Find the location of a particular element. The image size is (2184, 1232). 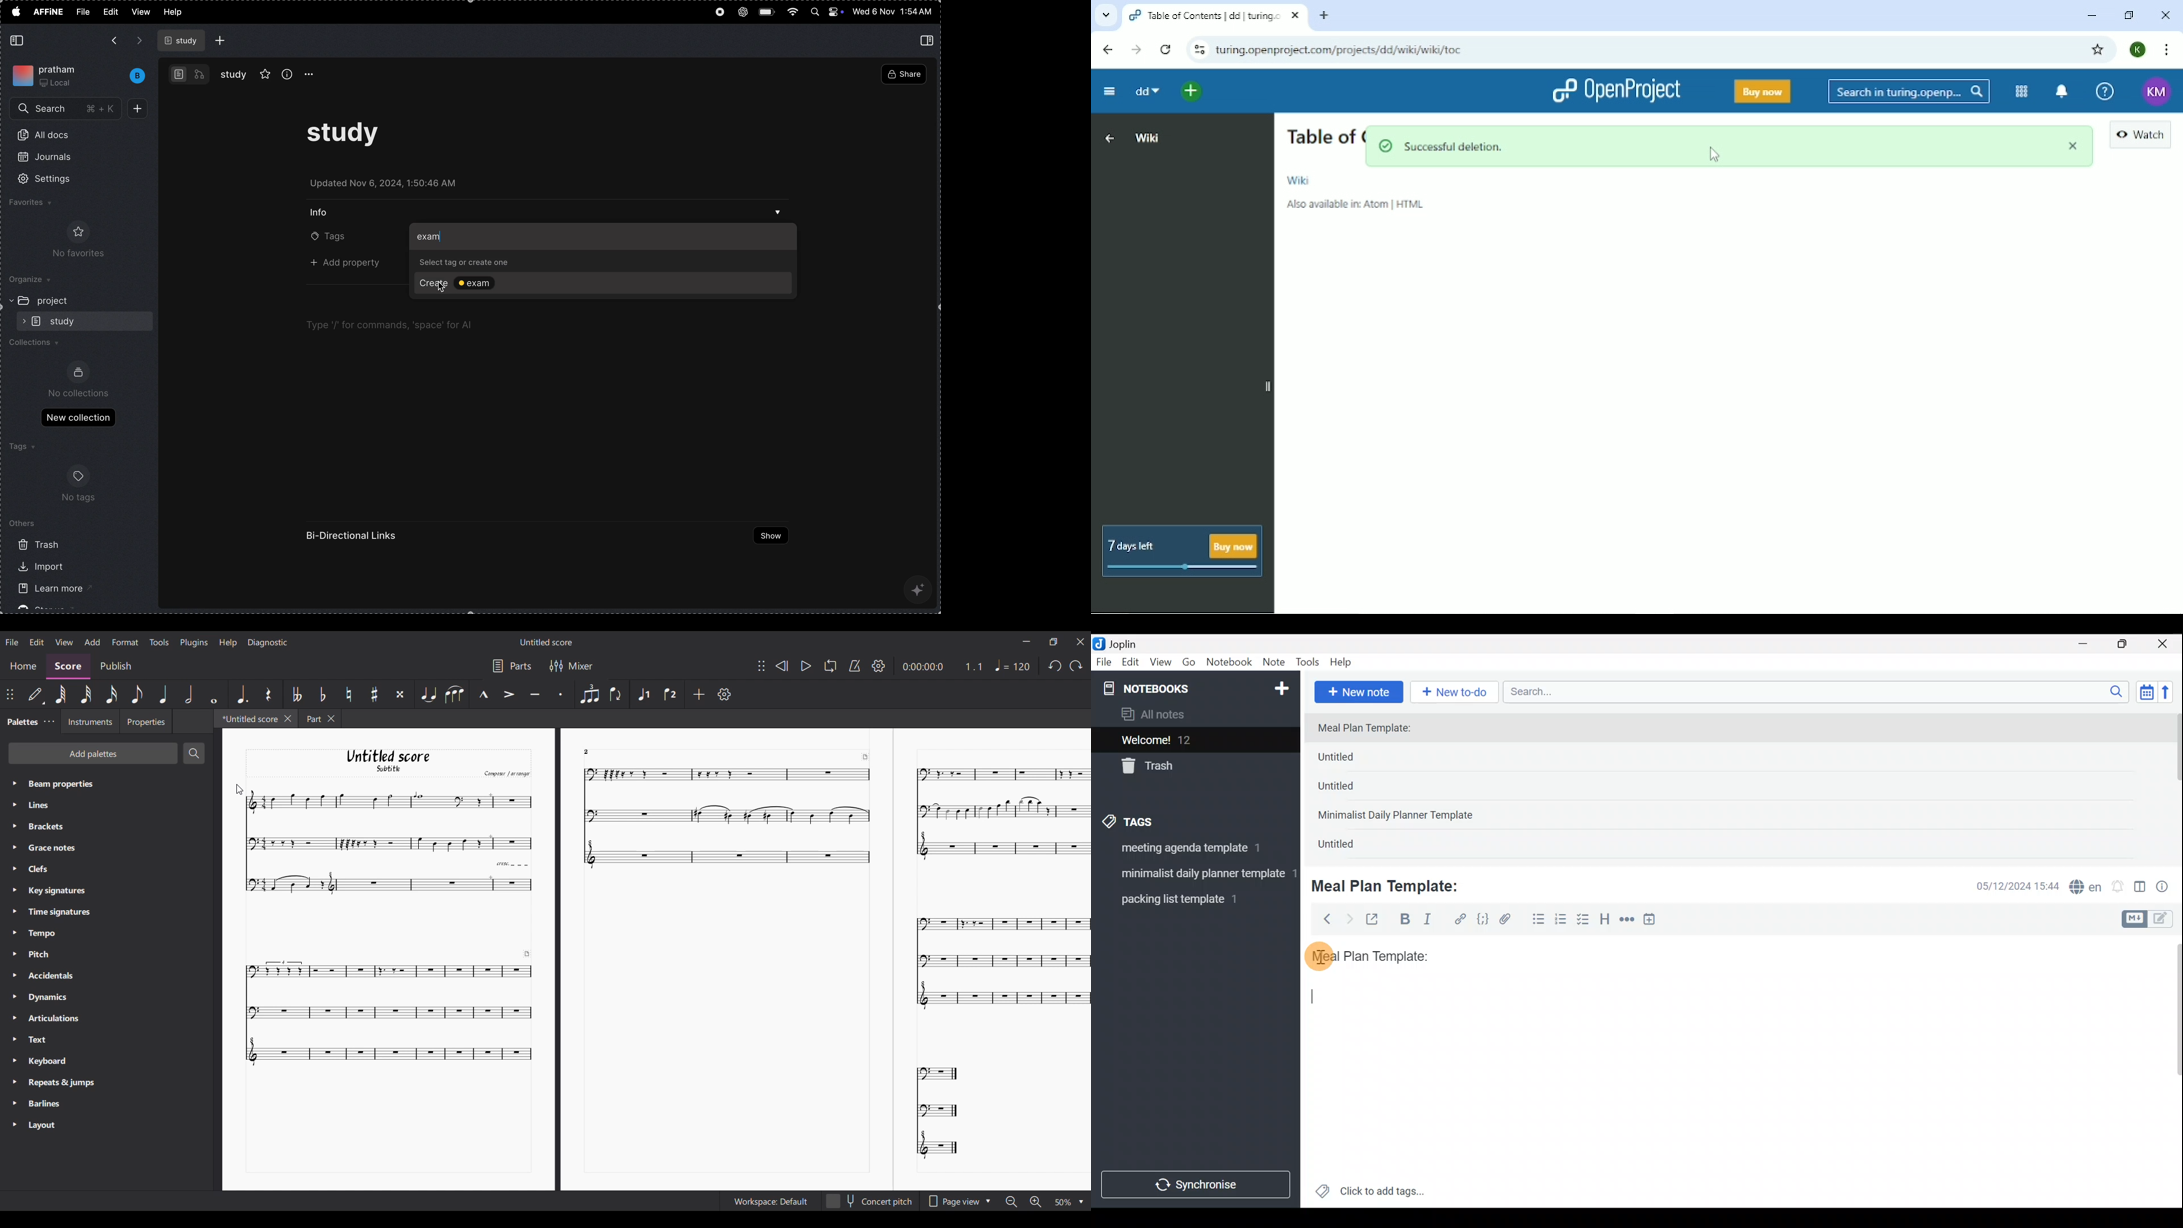

Welcome! is located at coordinates (1194, 741).